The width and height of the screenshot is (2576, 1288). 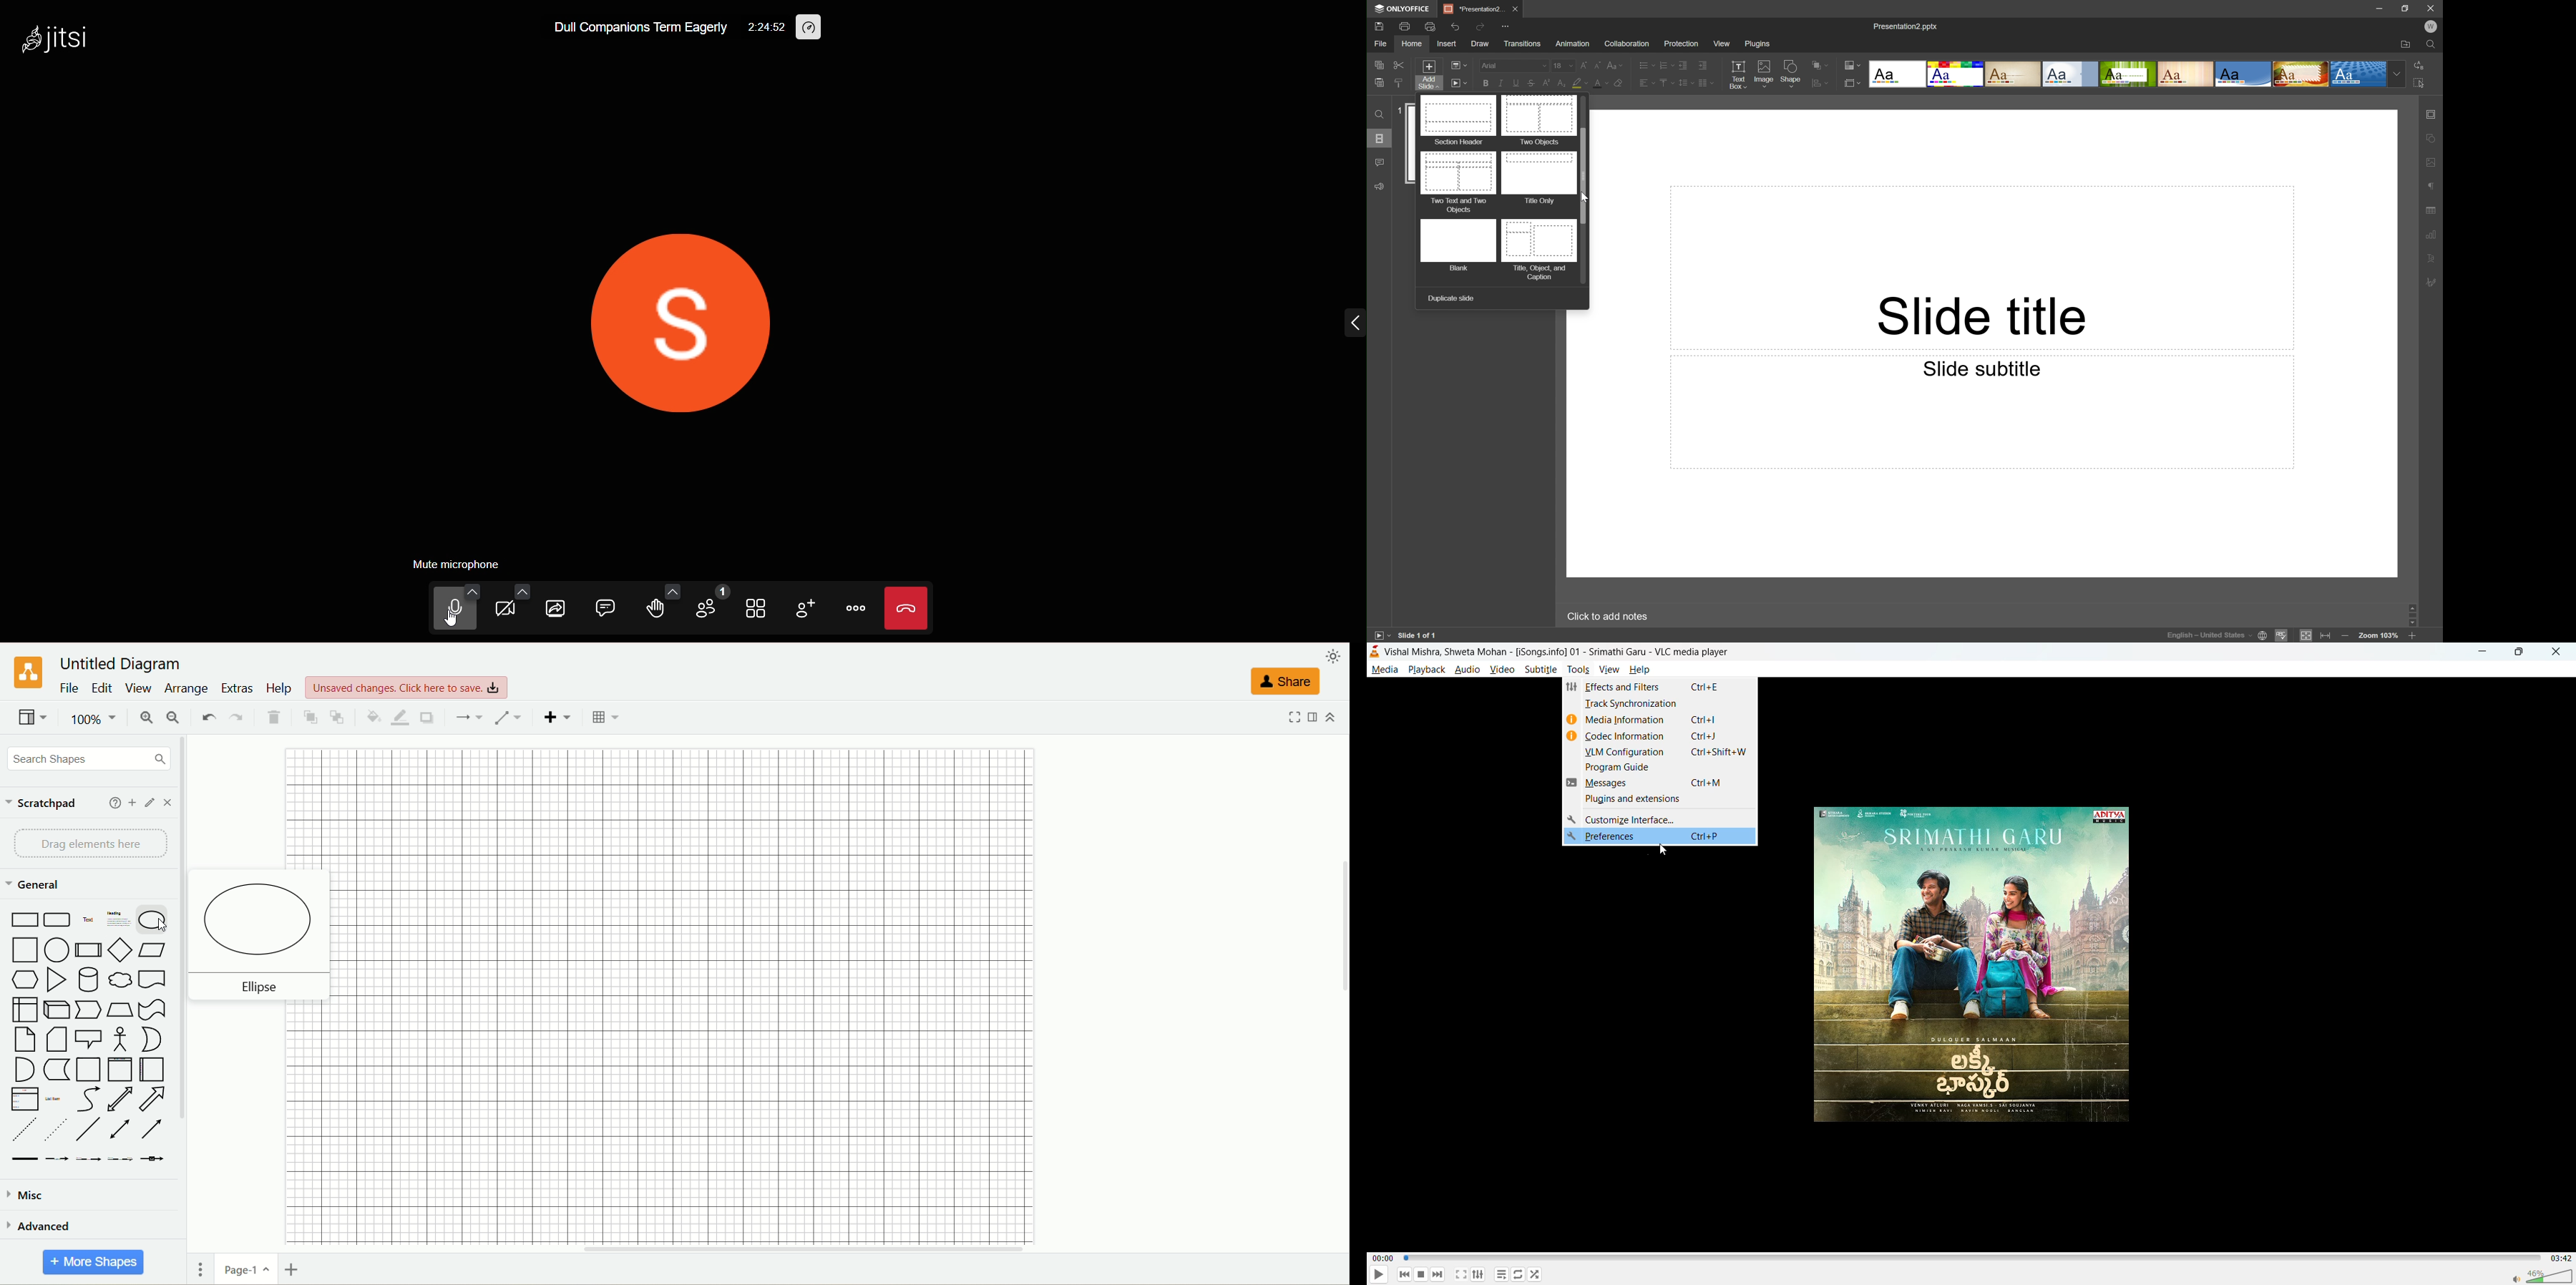 What do you see at coordinates (1619, 85) in the screenshot?
I see `Clear style` at bounding box center [1619, 85].